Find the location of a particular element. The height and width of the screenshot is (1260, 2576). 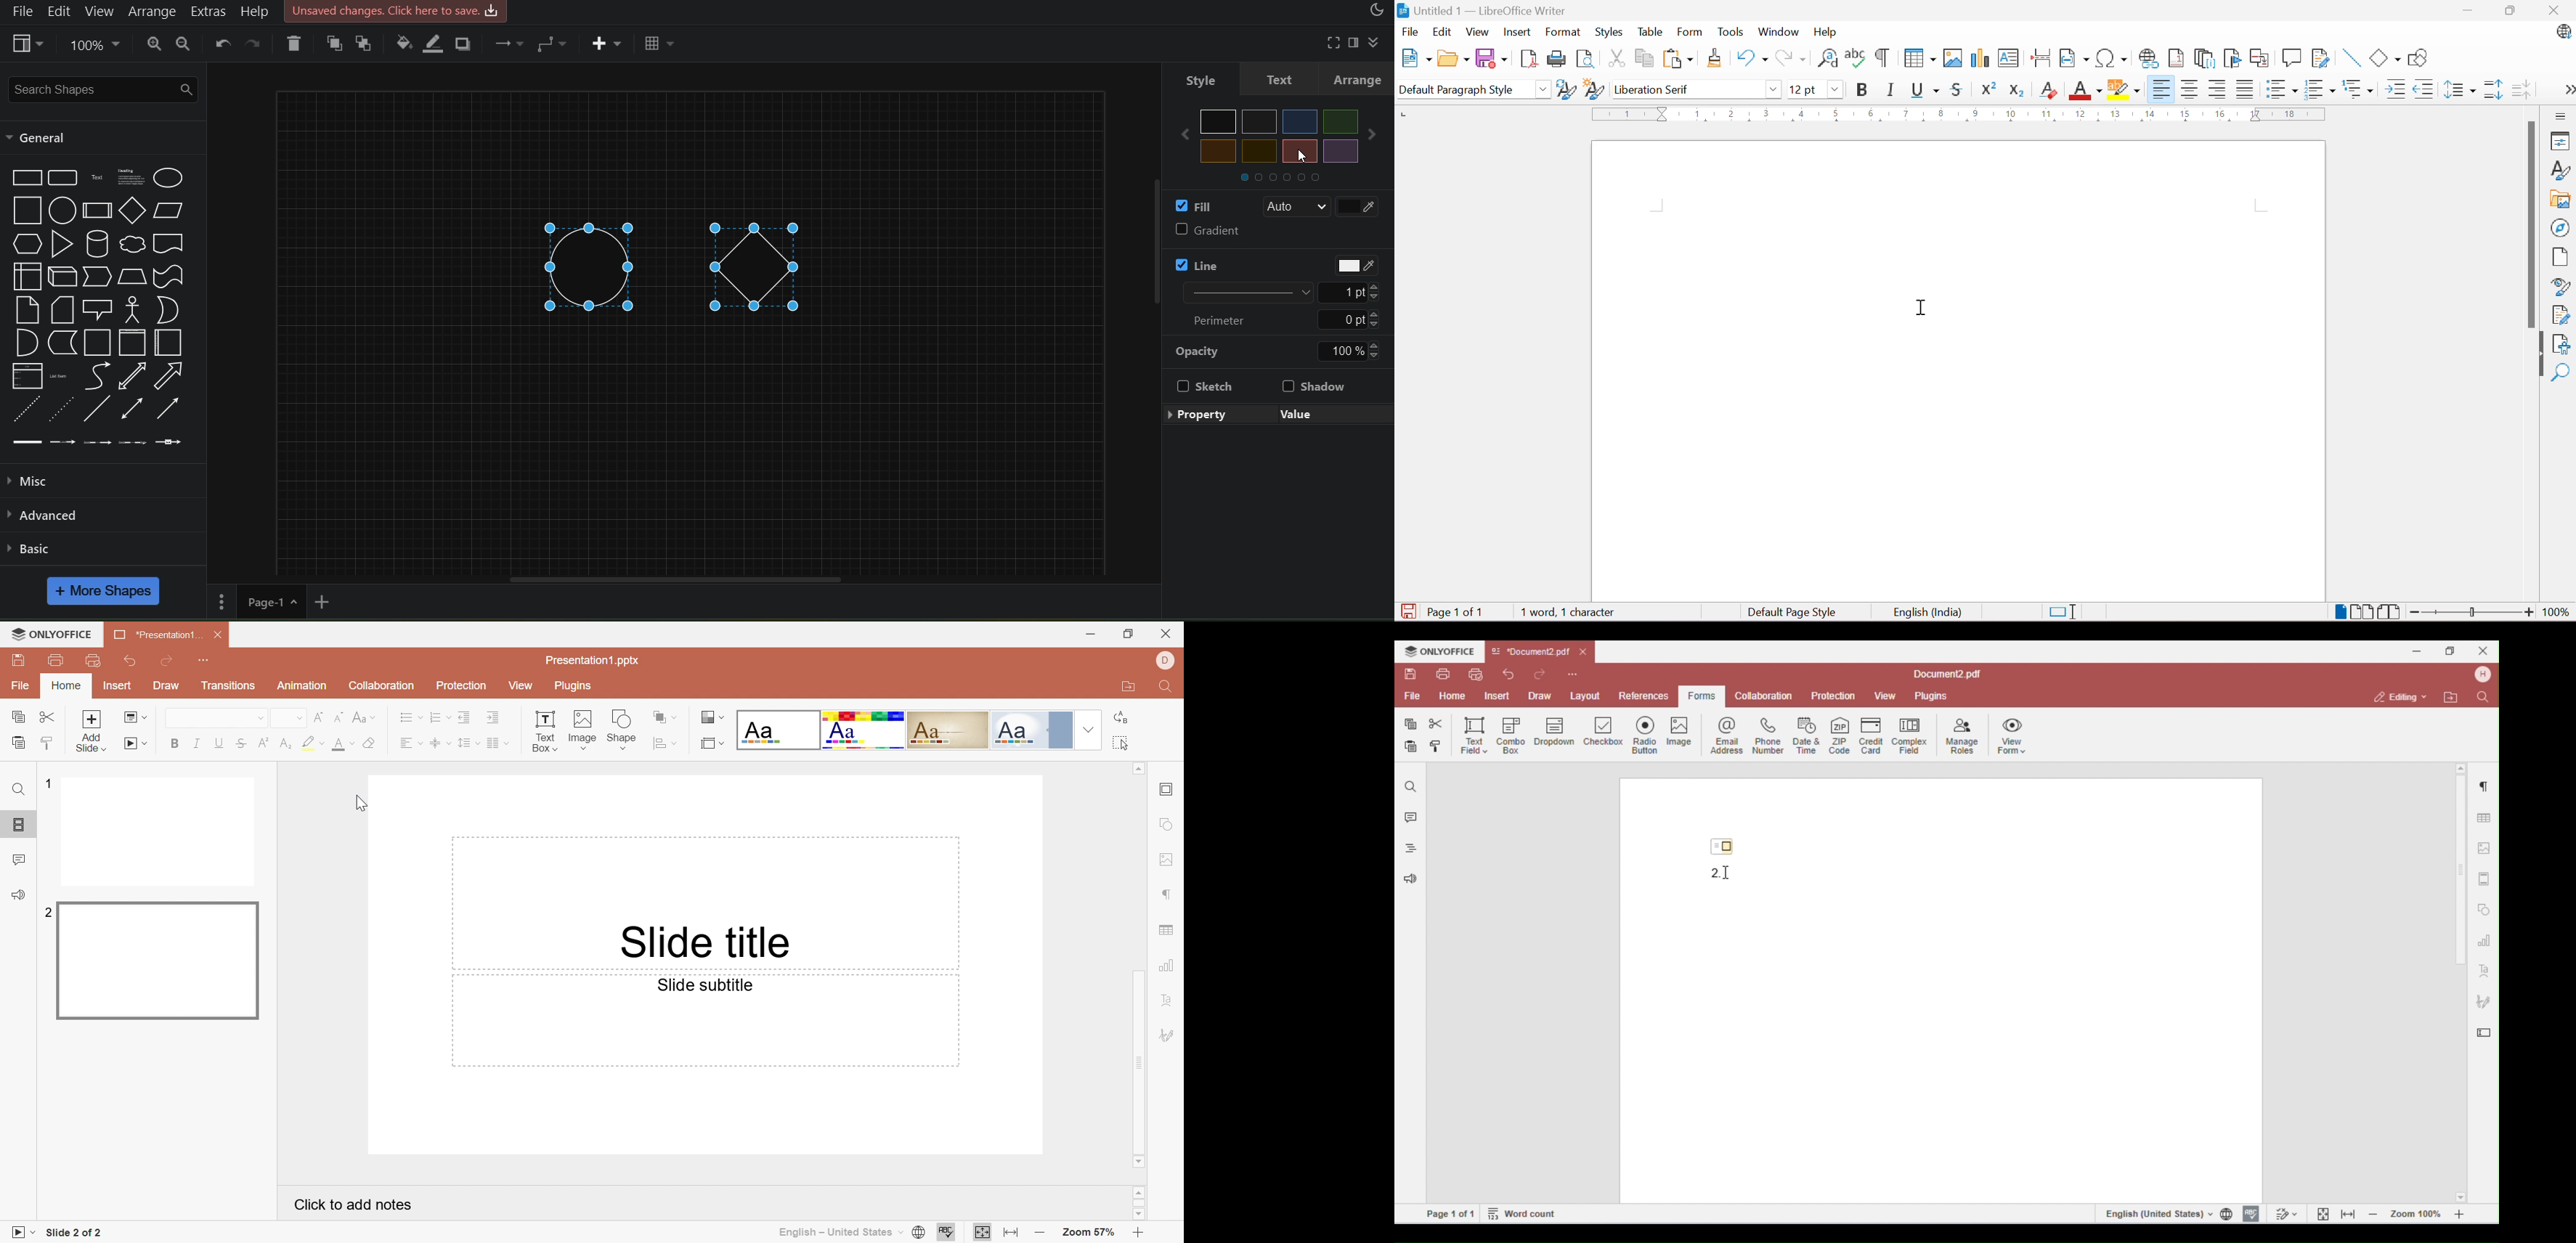

The document has been modified. Click to save the document. is located at coordinates (1408, 610).